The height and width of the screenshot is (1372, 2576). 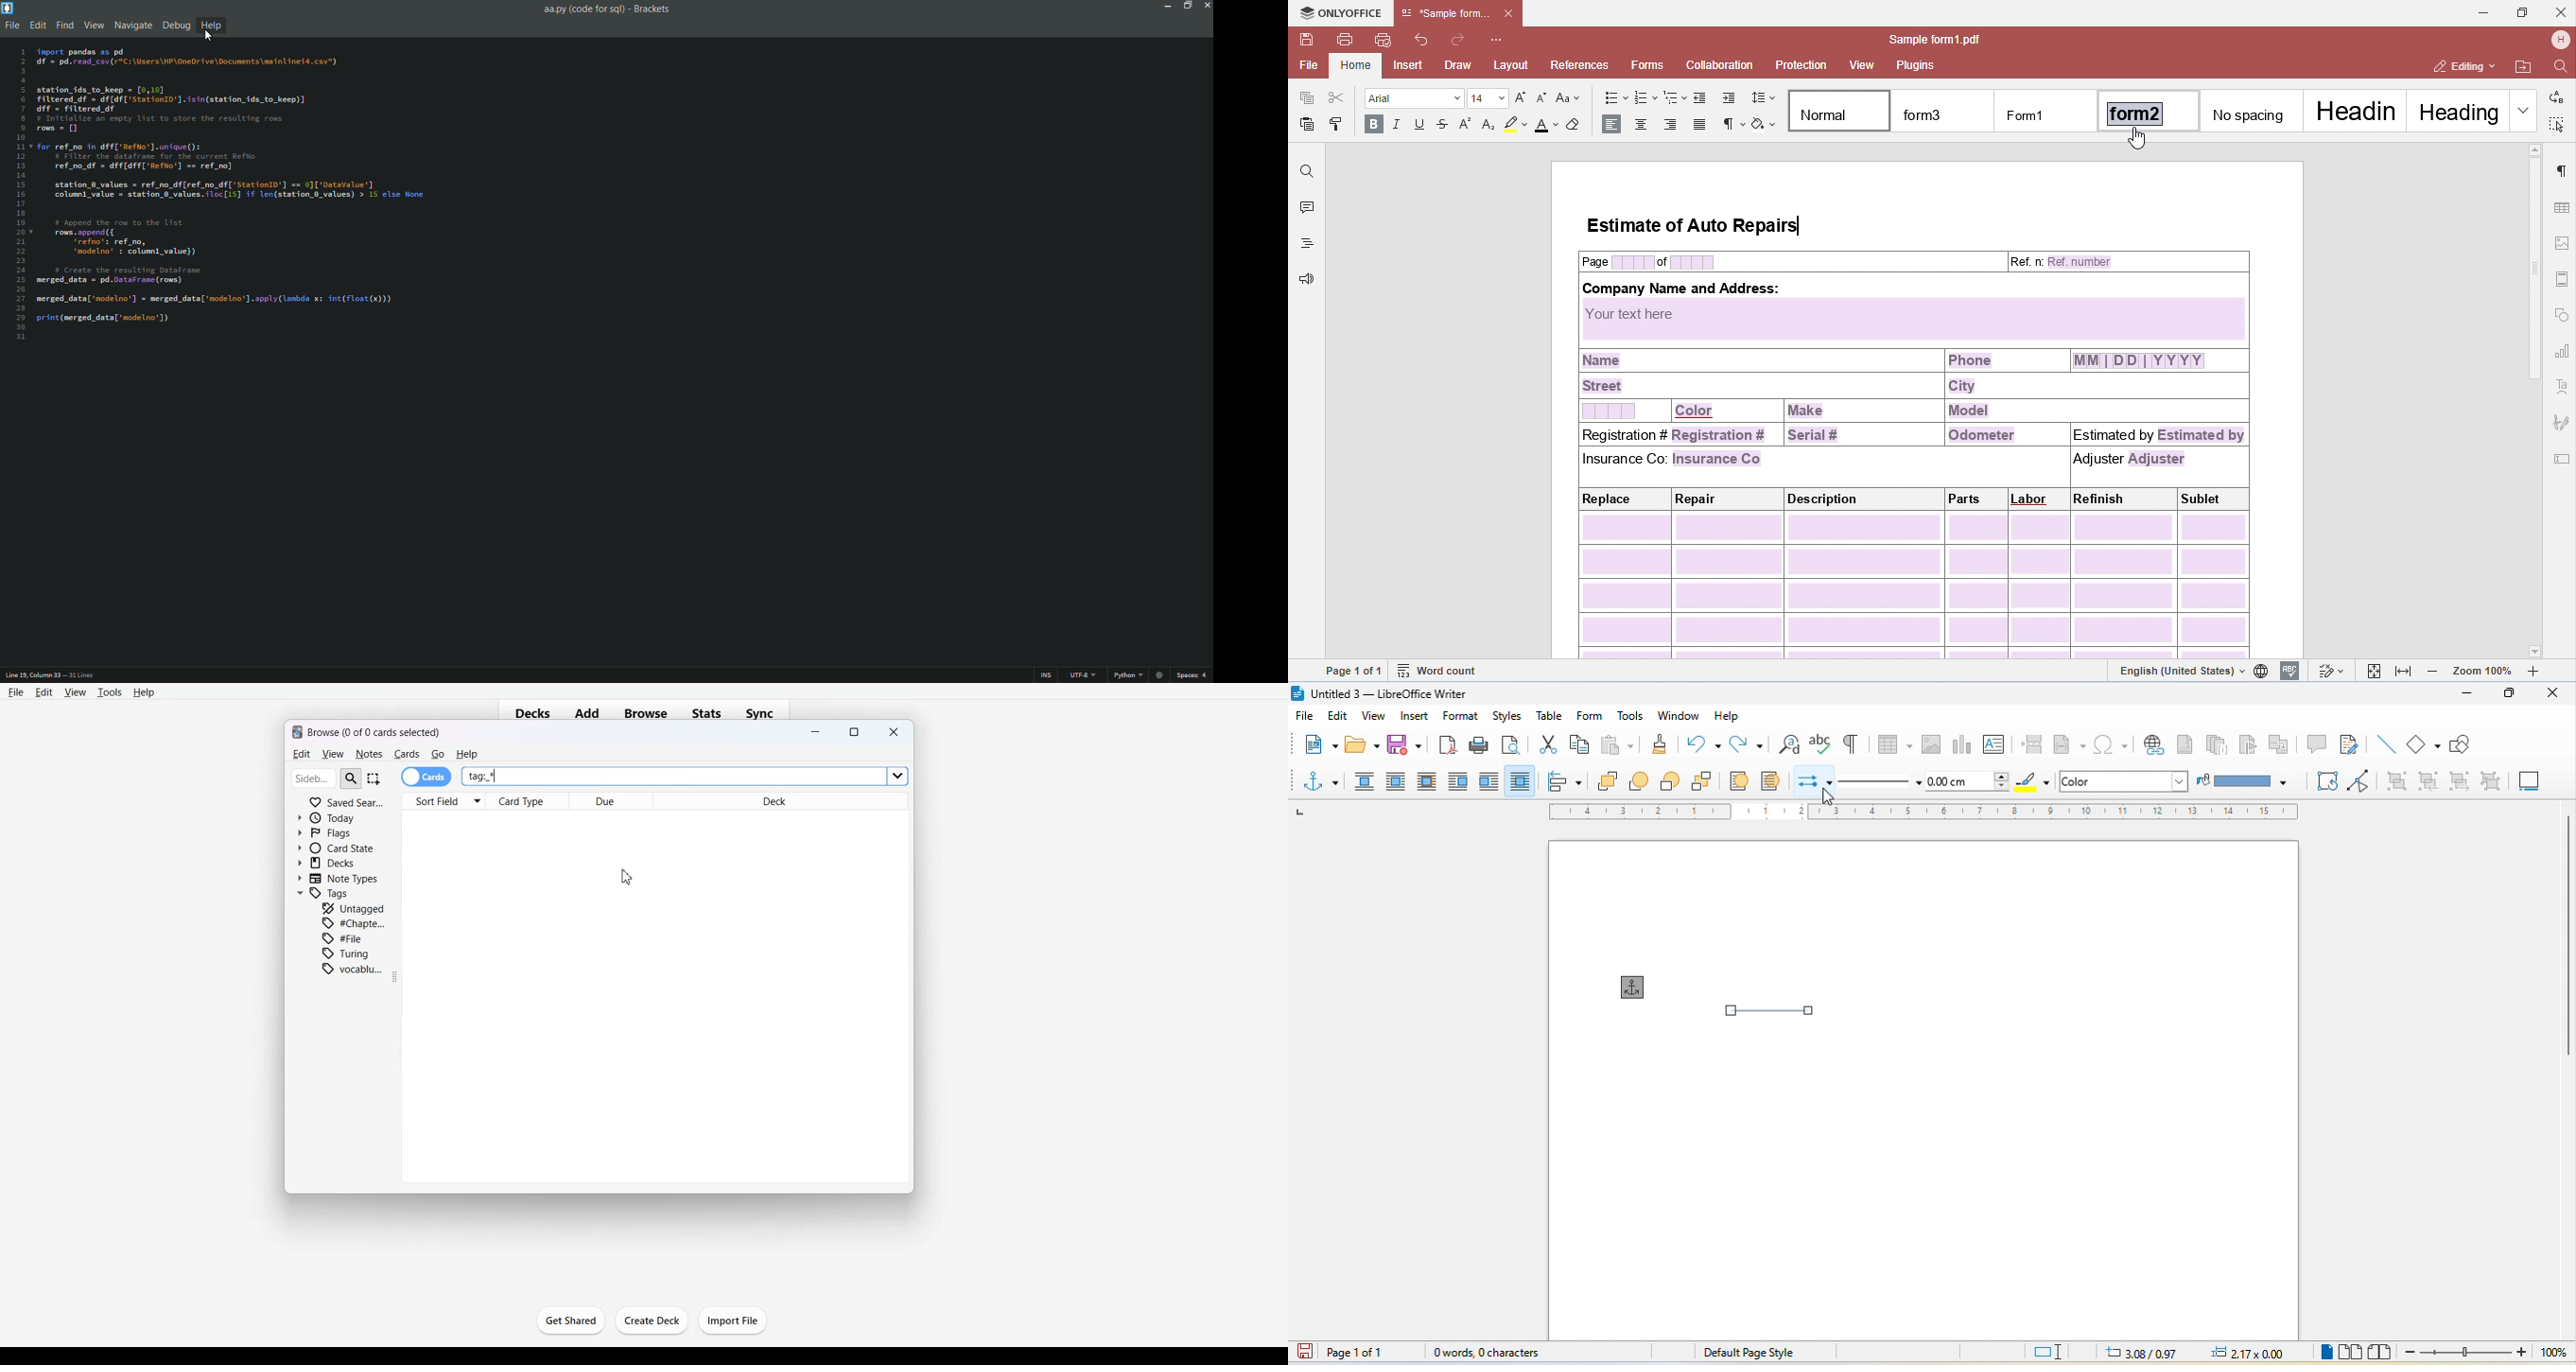 What do you see at coordinates (1048, 674) in the screenshot?
I see `ins` at bounding box center [1048, 674].